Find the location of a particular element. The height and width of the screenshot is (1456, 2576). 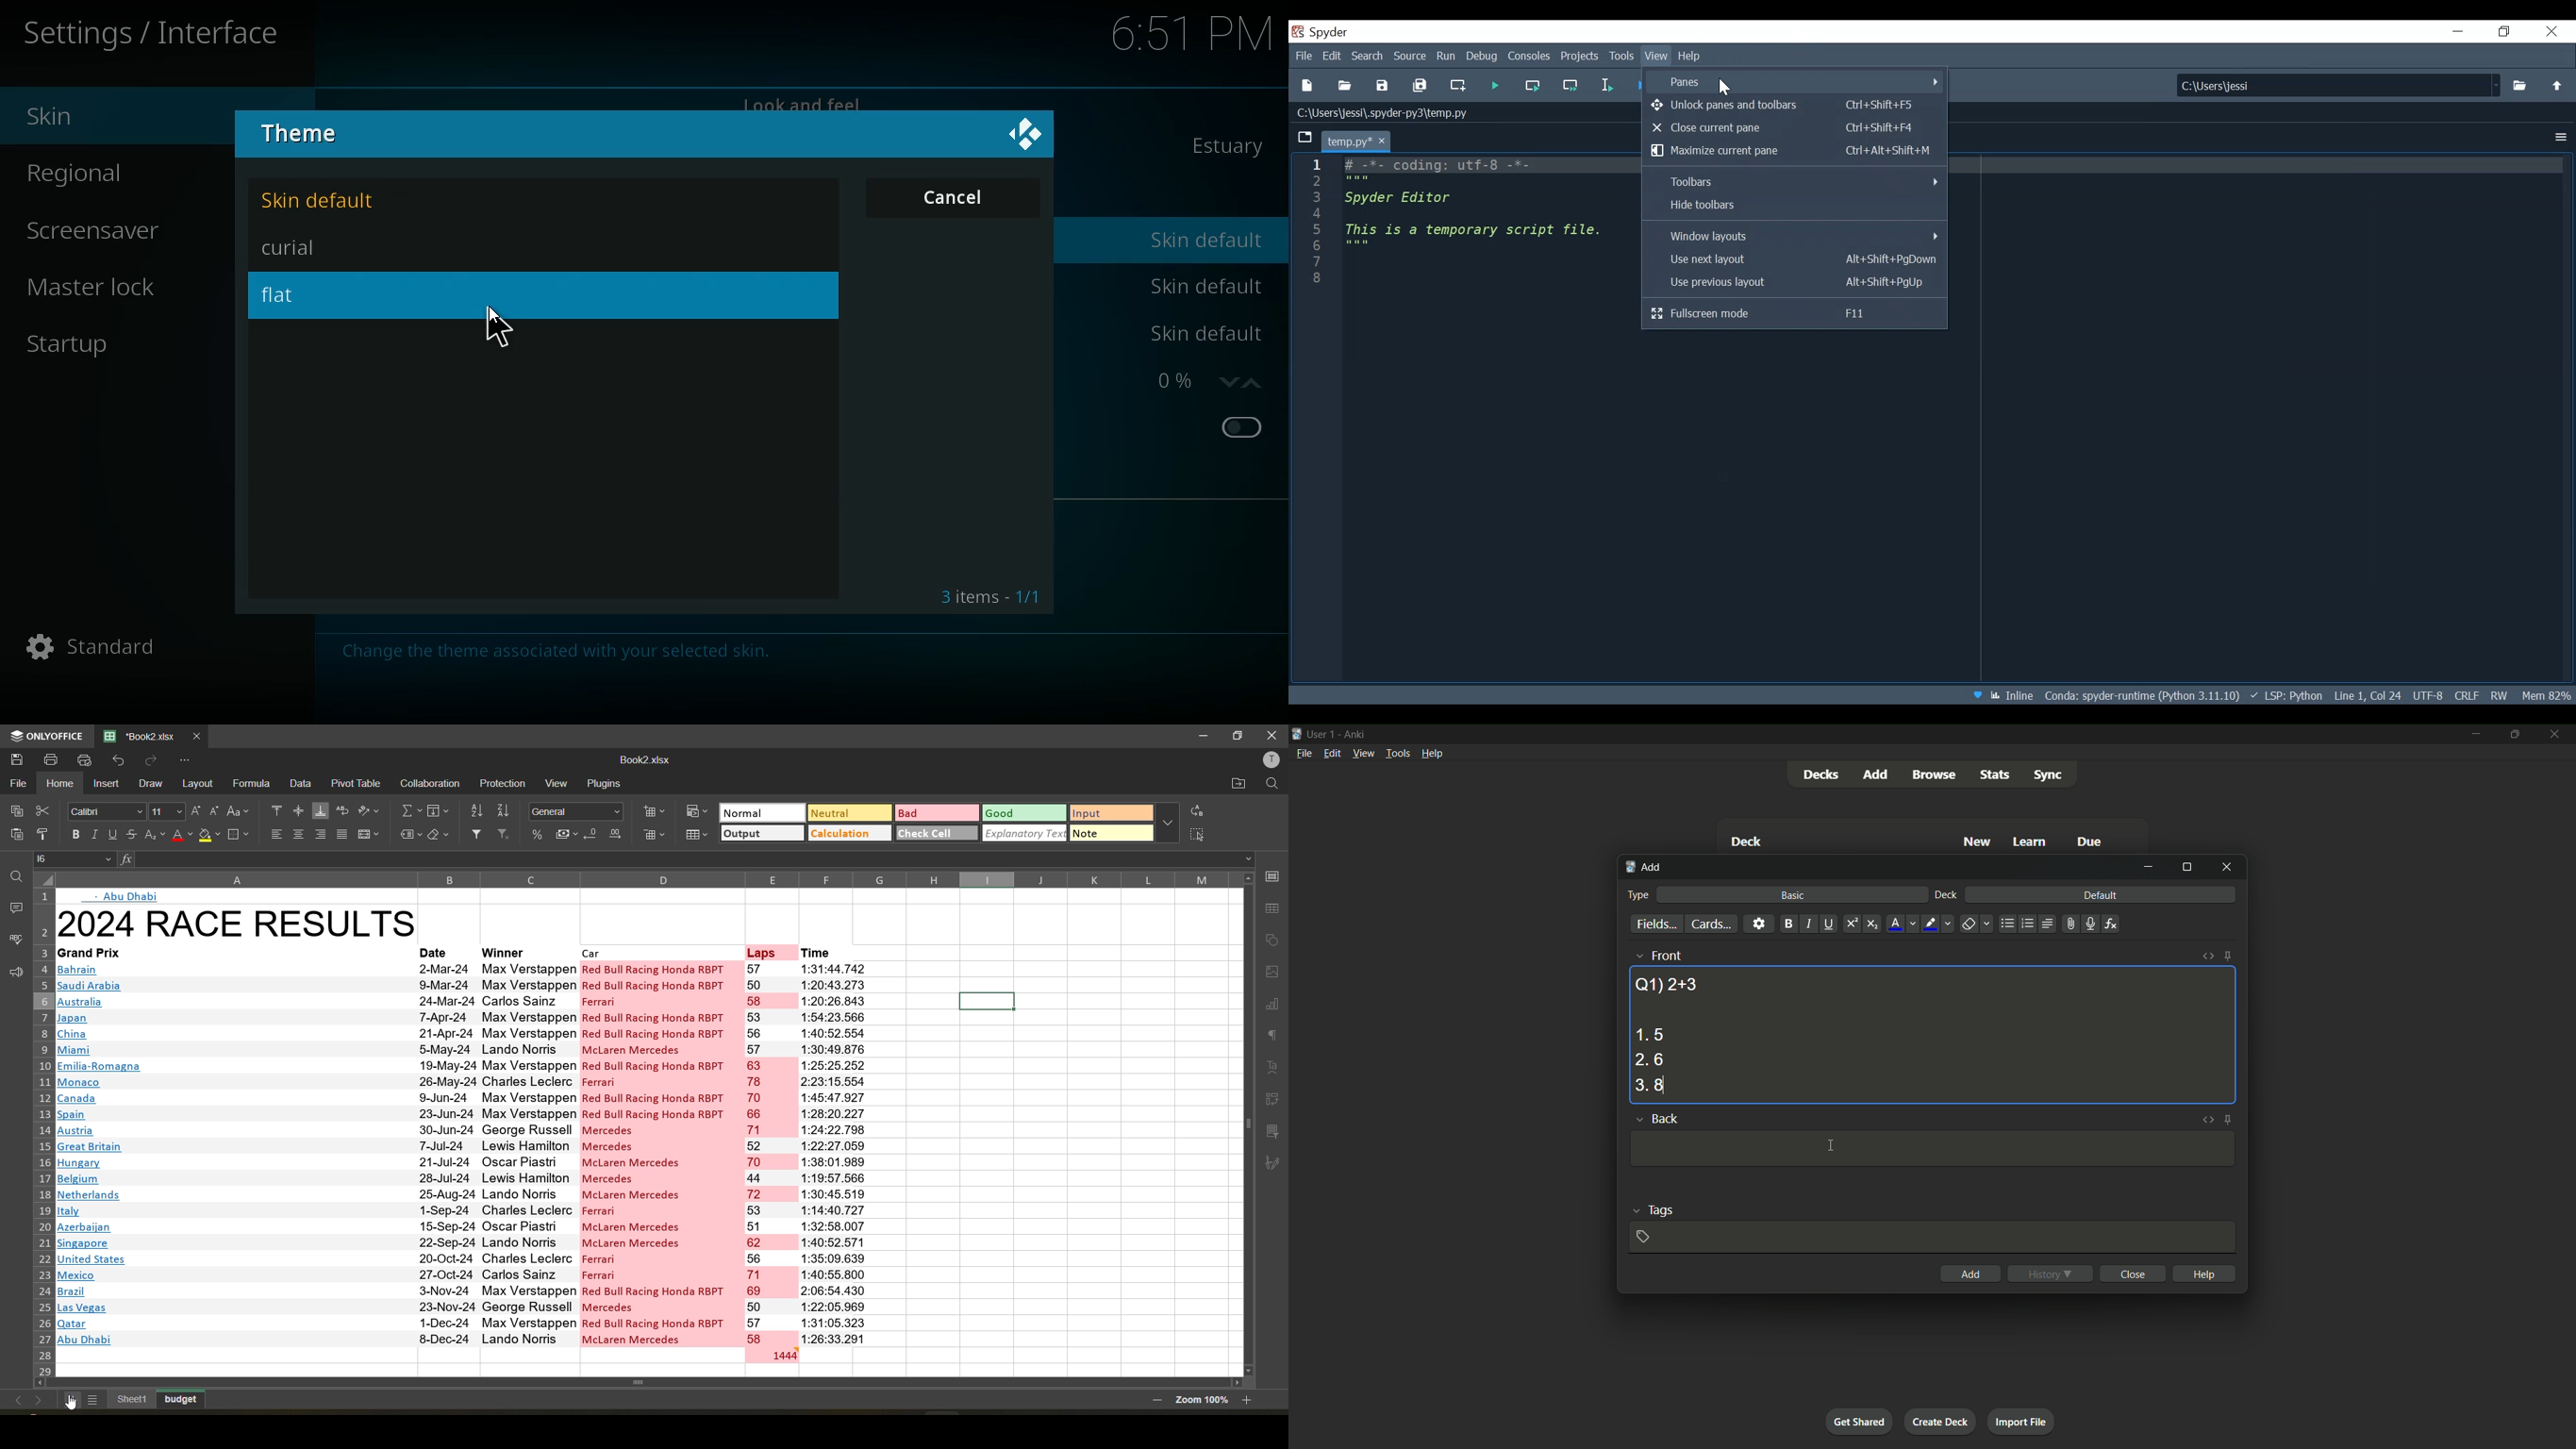

skin default is located at coordinates (1211, 242).